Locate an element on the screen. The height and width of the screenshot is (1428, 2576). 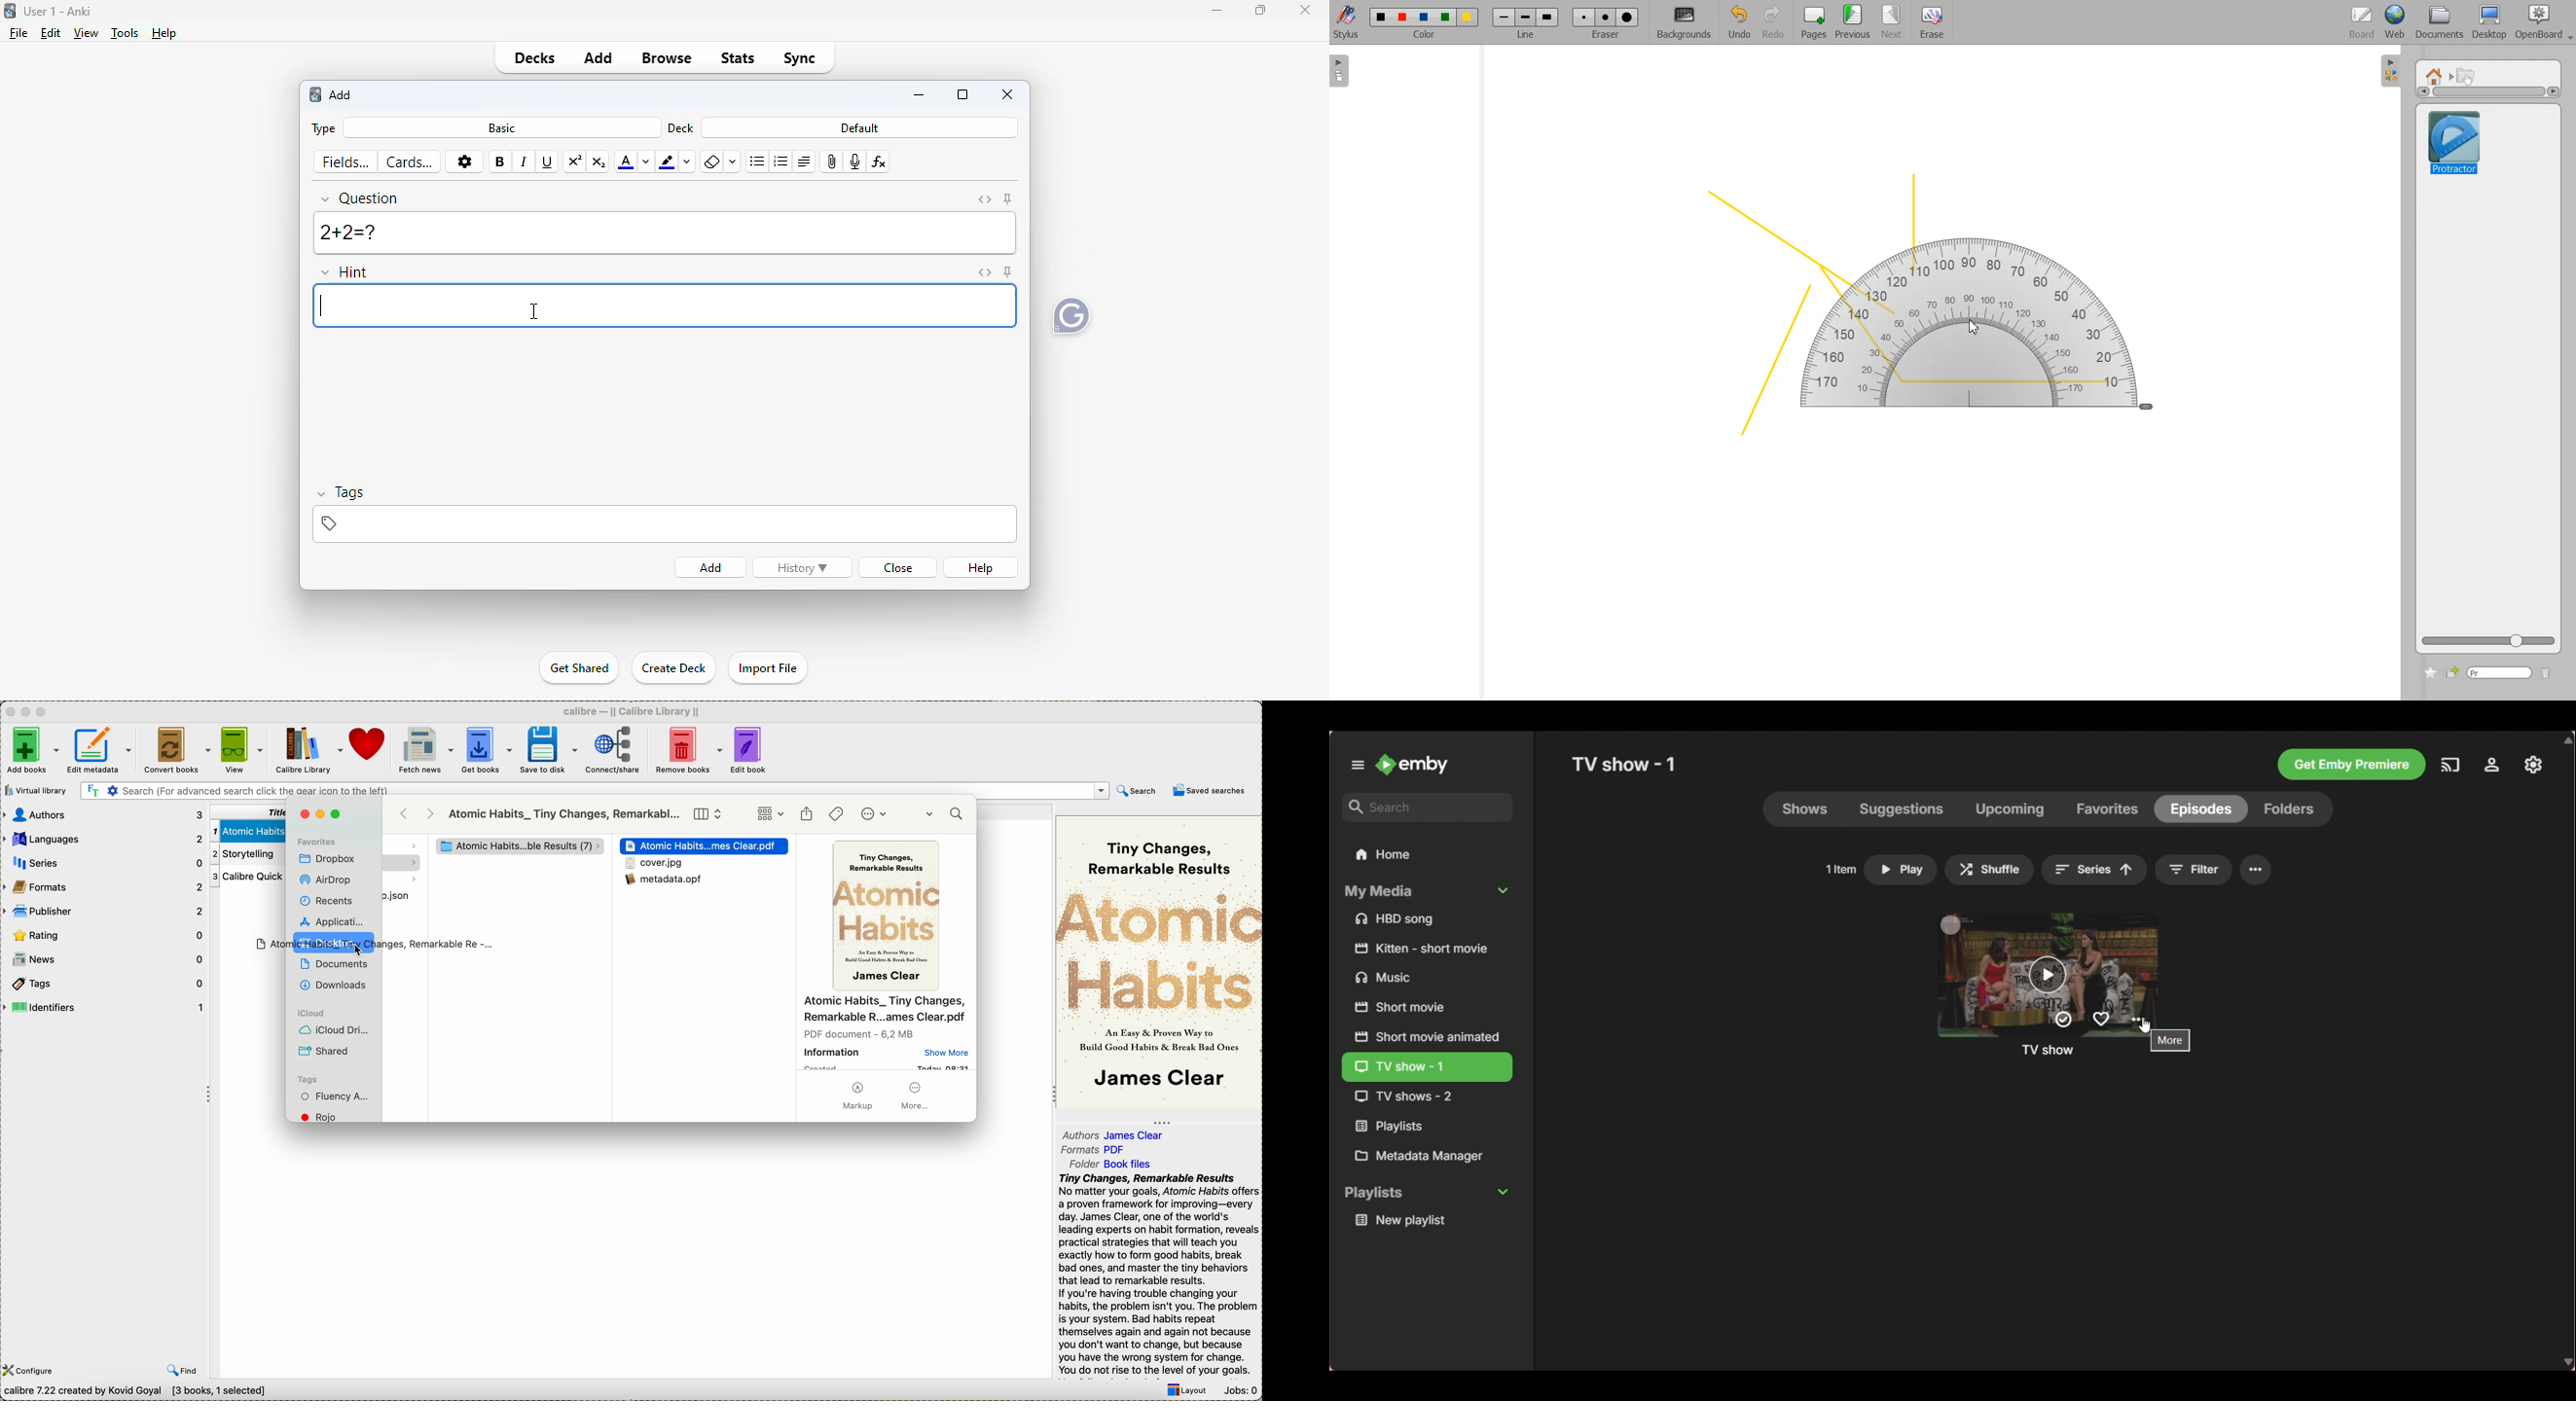
TV show - 1, Current folder highlighted is located at coordinates (1427, 1068).